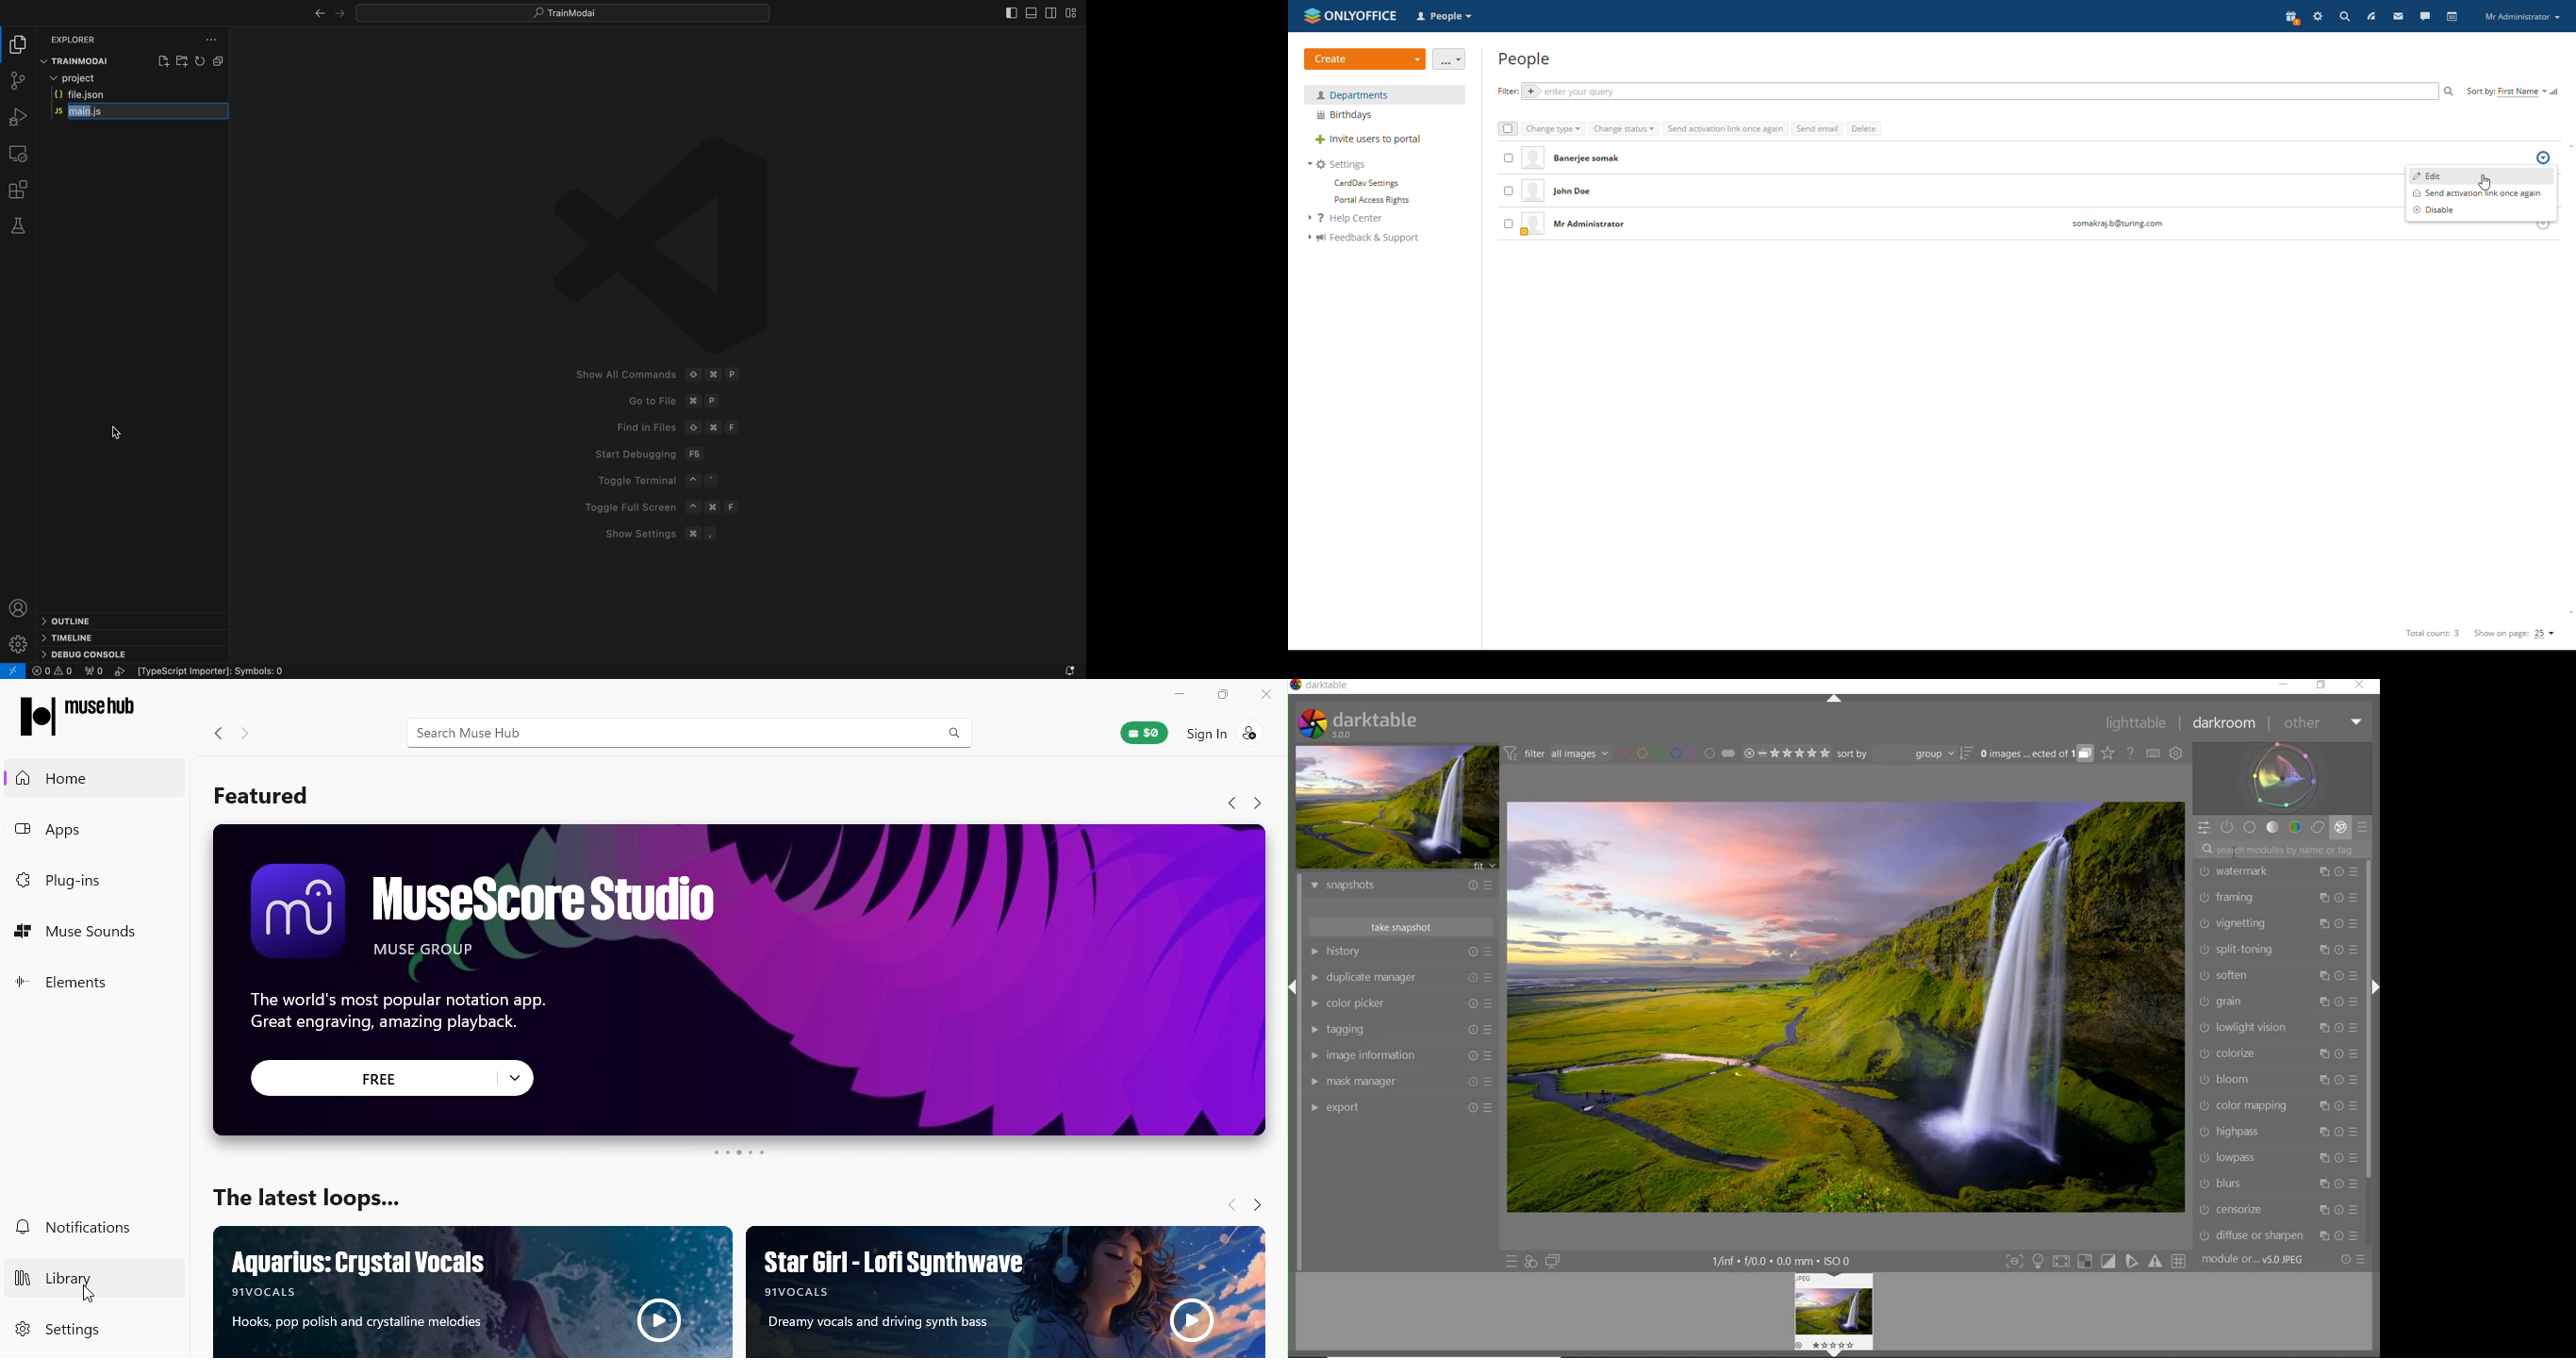 The width and height of the screenshot is (2576, 1372). What do you see at coordinates (94, 1228) in the screenshot?
I see `Notifications` at bounding box center [94, 1228].